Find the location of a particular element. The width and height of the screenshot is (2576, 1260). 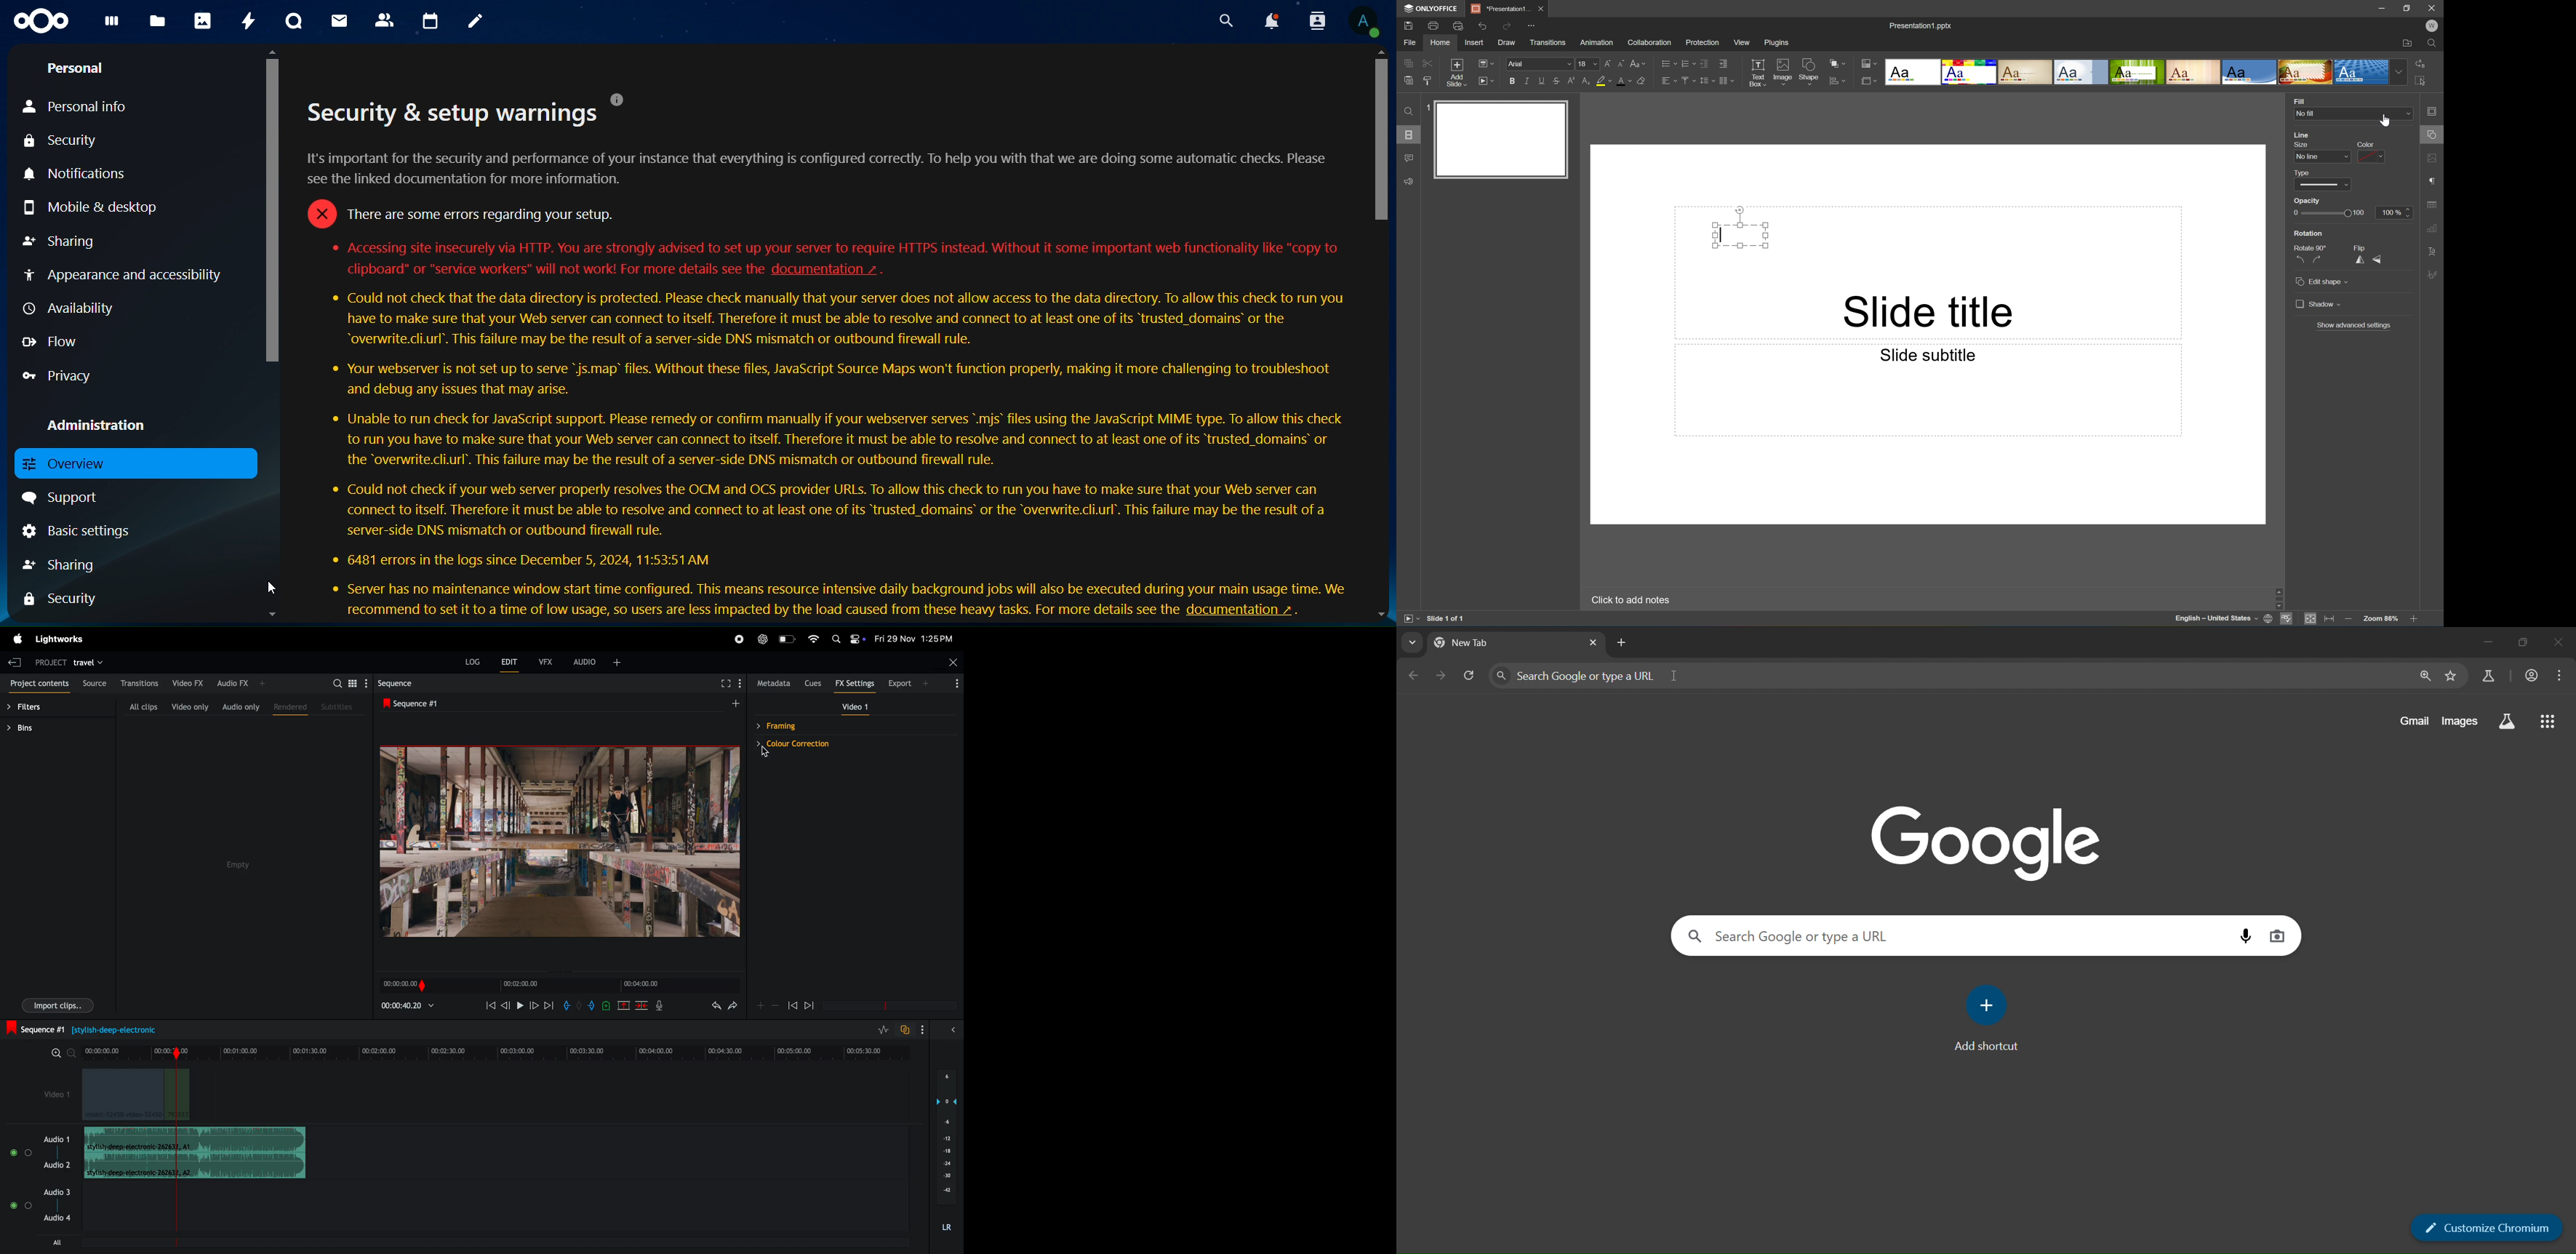

paragraph settings is located at coordinates (2434, 180).